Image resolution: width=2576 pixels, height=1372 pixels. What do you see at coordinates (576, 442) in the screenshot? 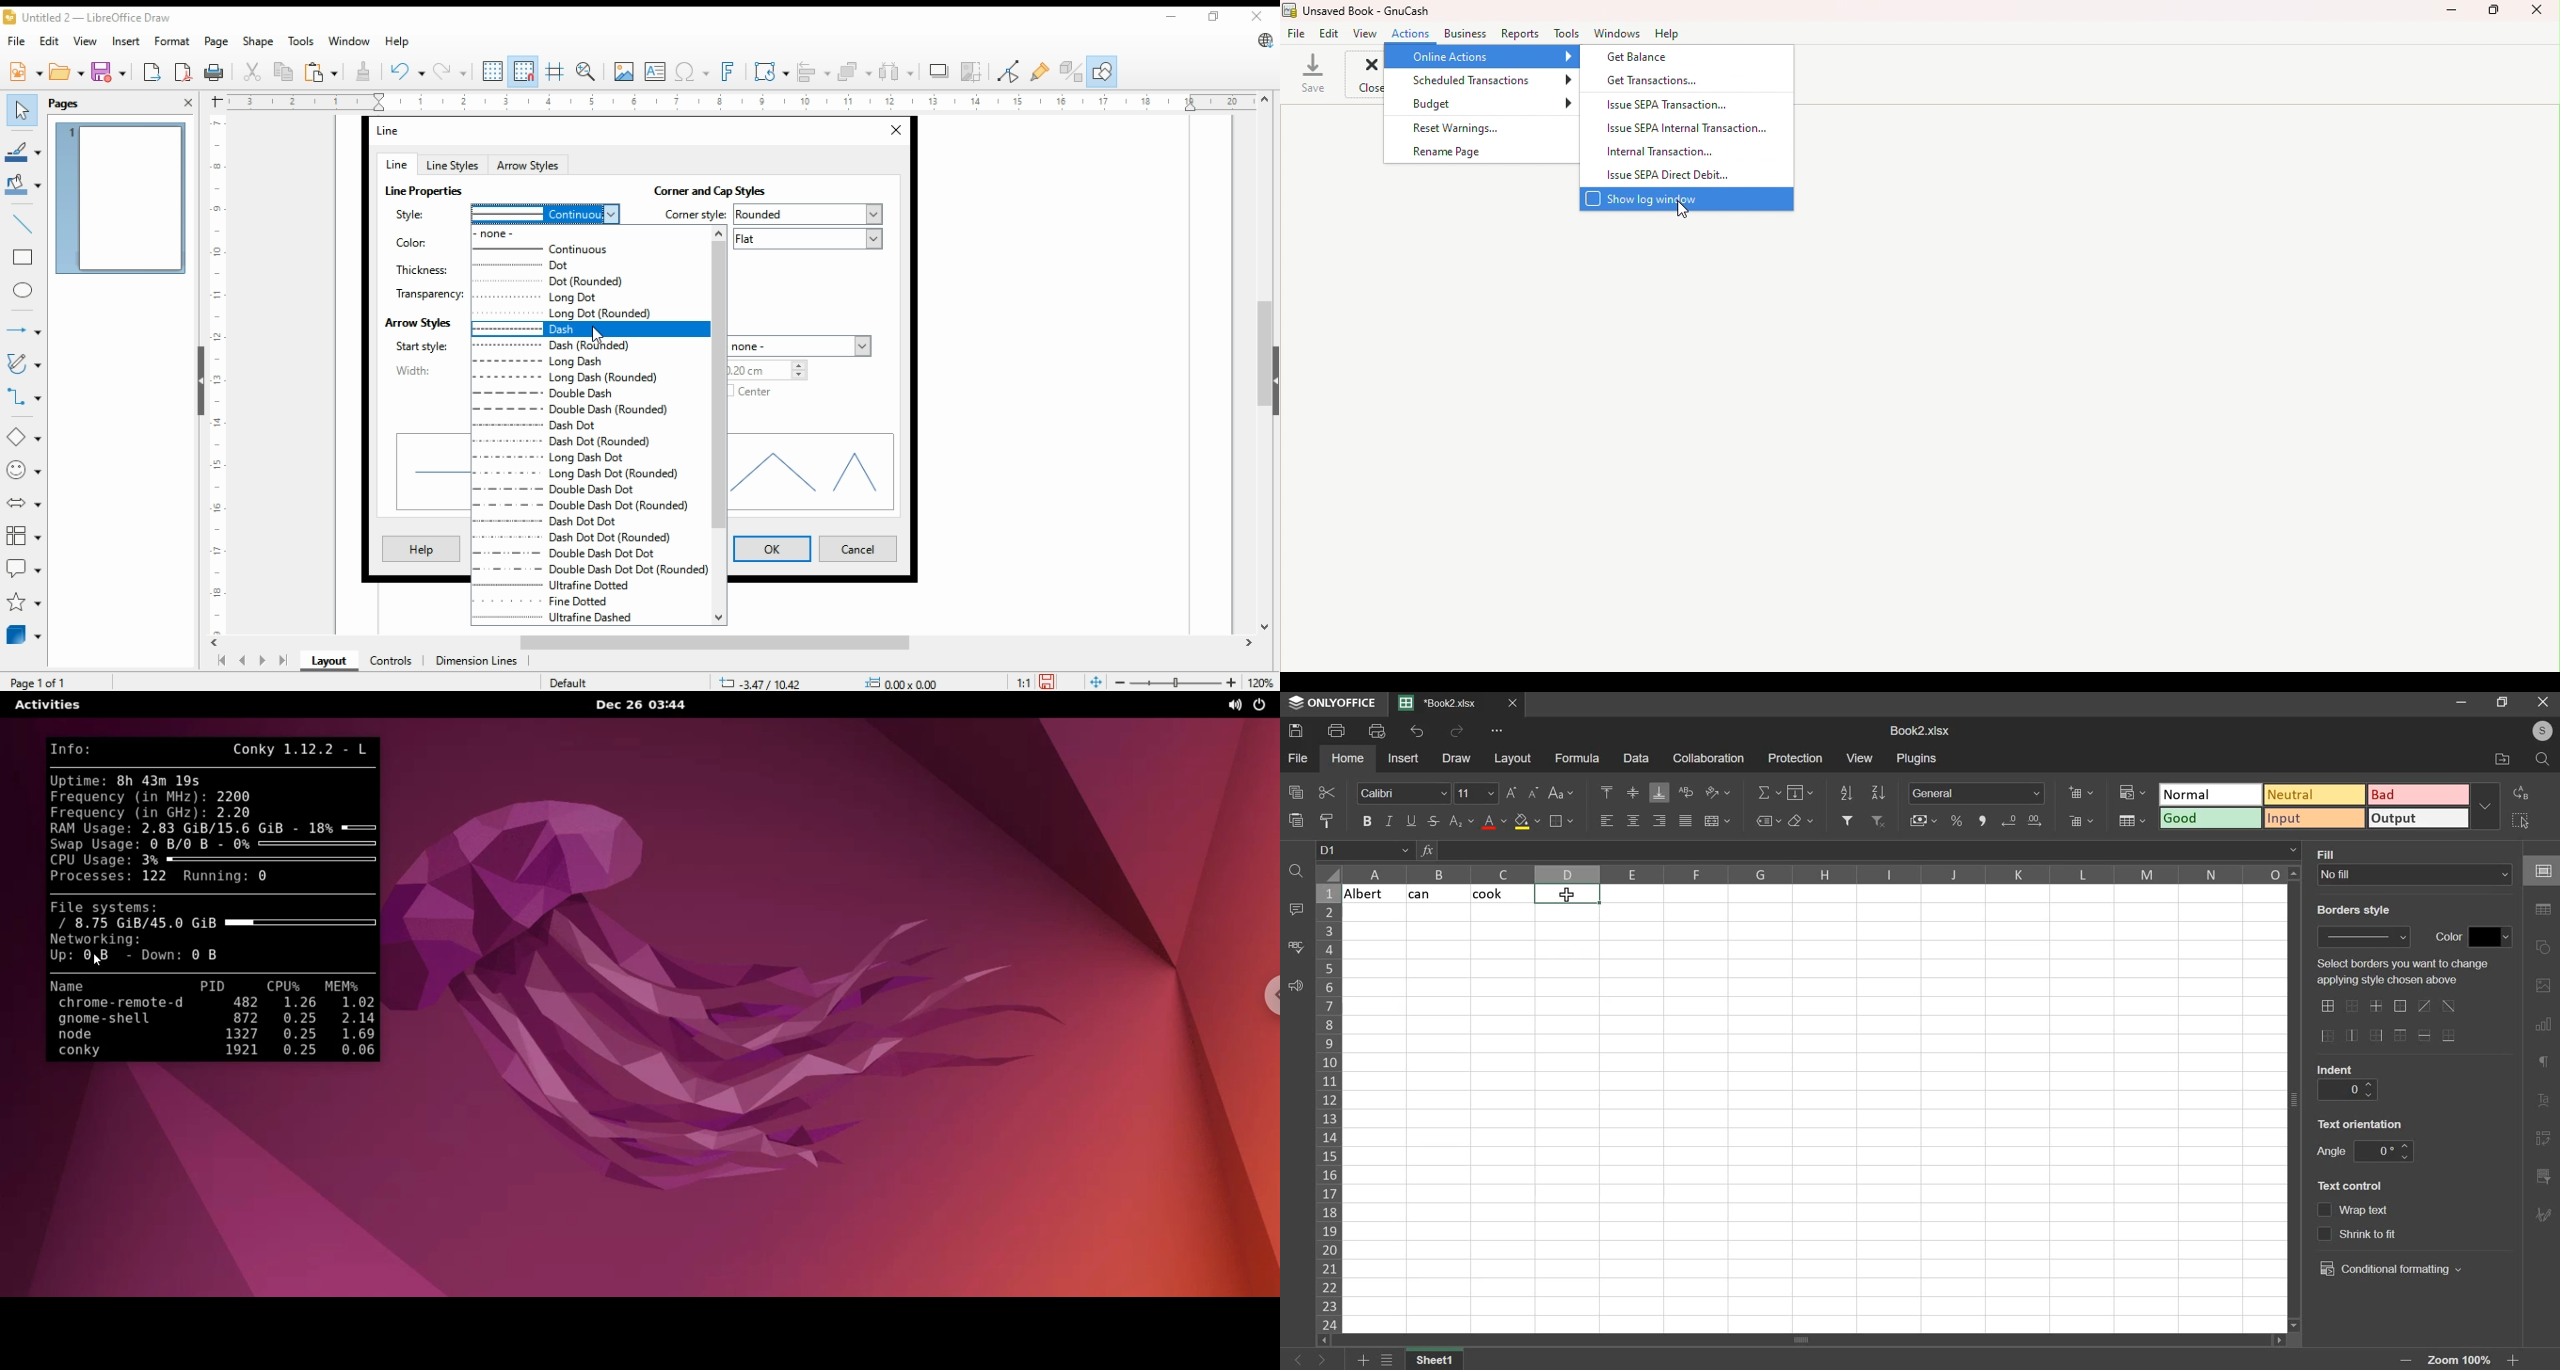
I see `dash dot (rounded)` at bounding box center [576, 442].